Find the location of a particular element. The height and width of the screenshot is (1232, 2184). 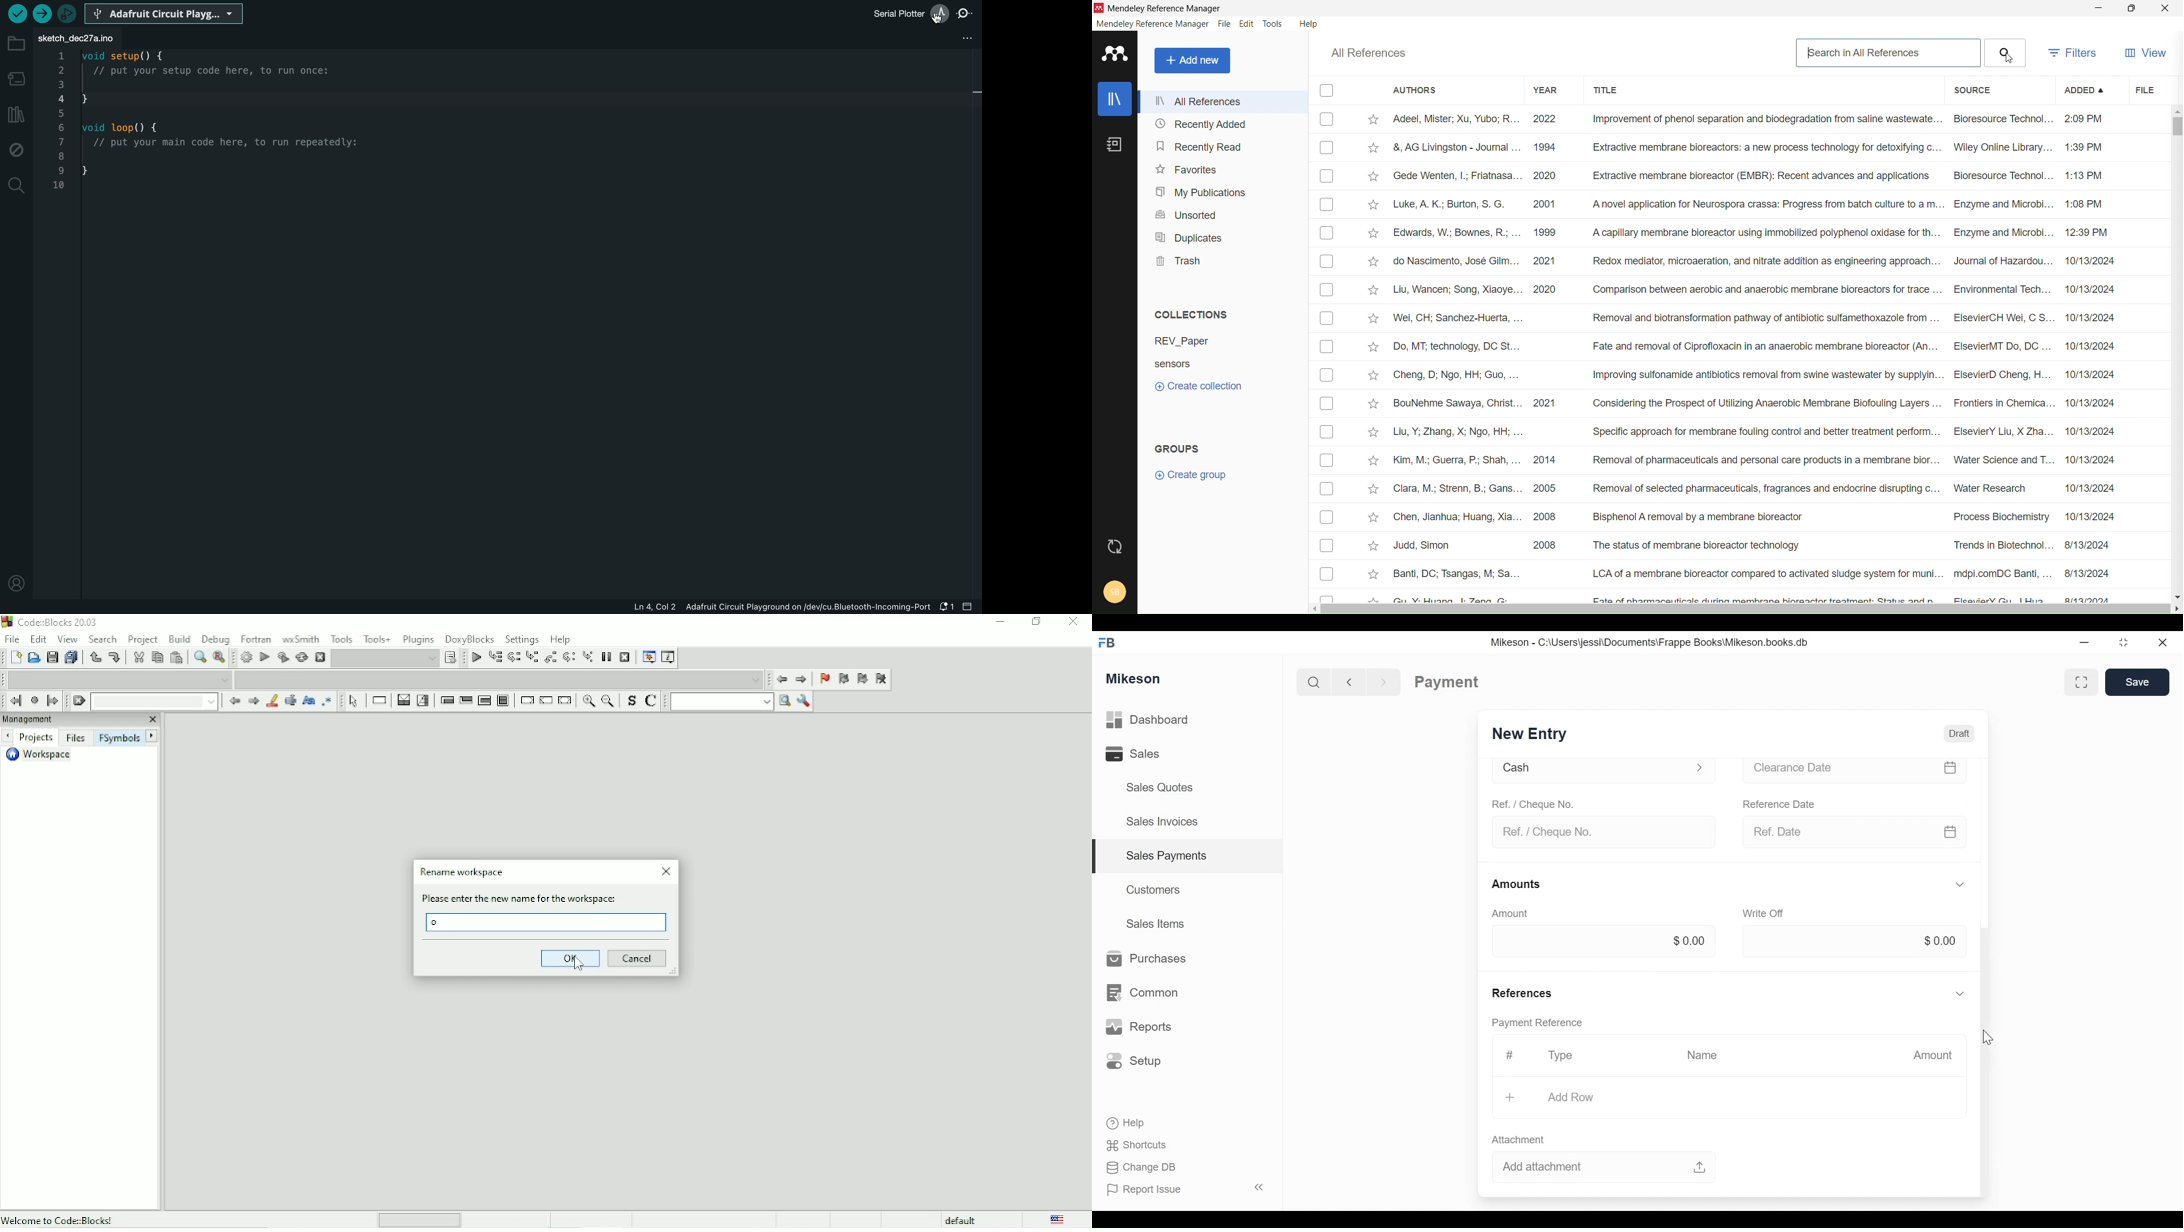

Ref. / Cheque No. is located at coordinates (1537, 806).